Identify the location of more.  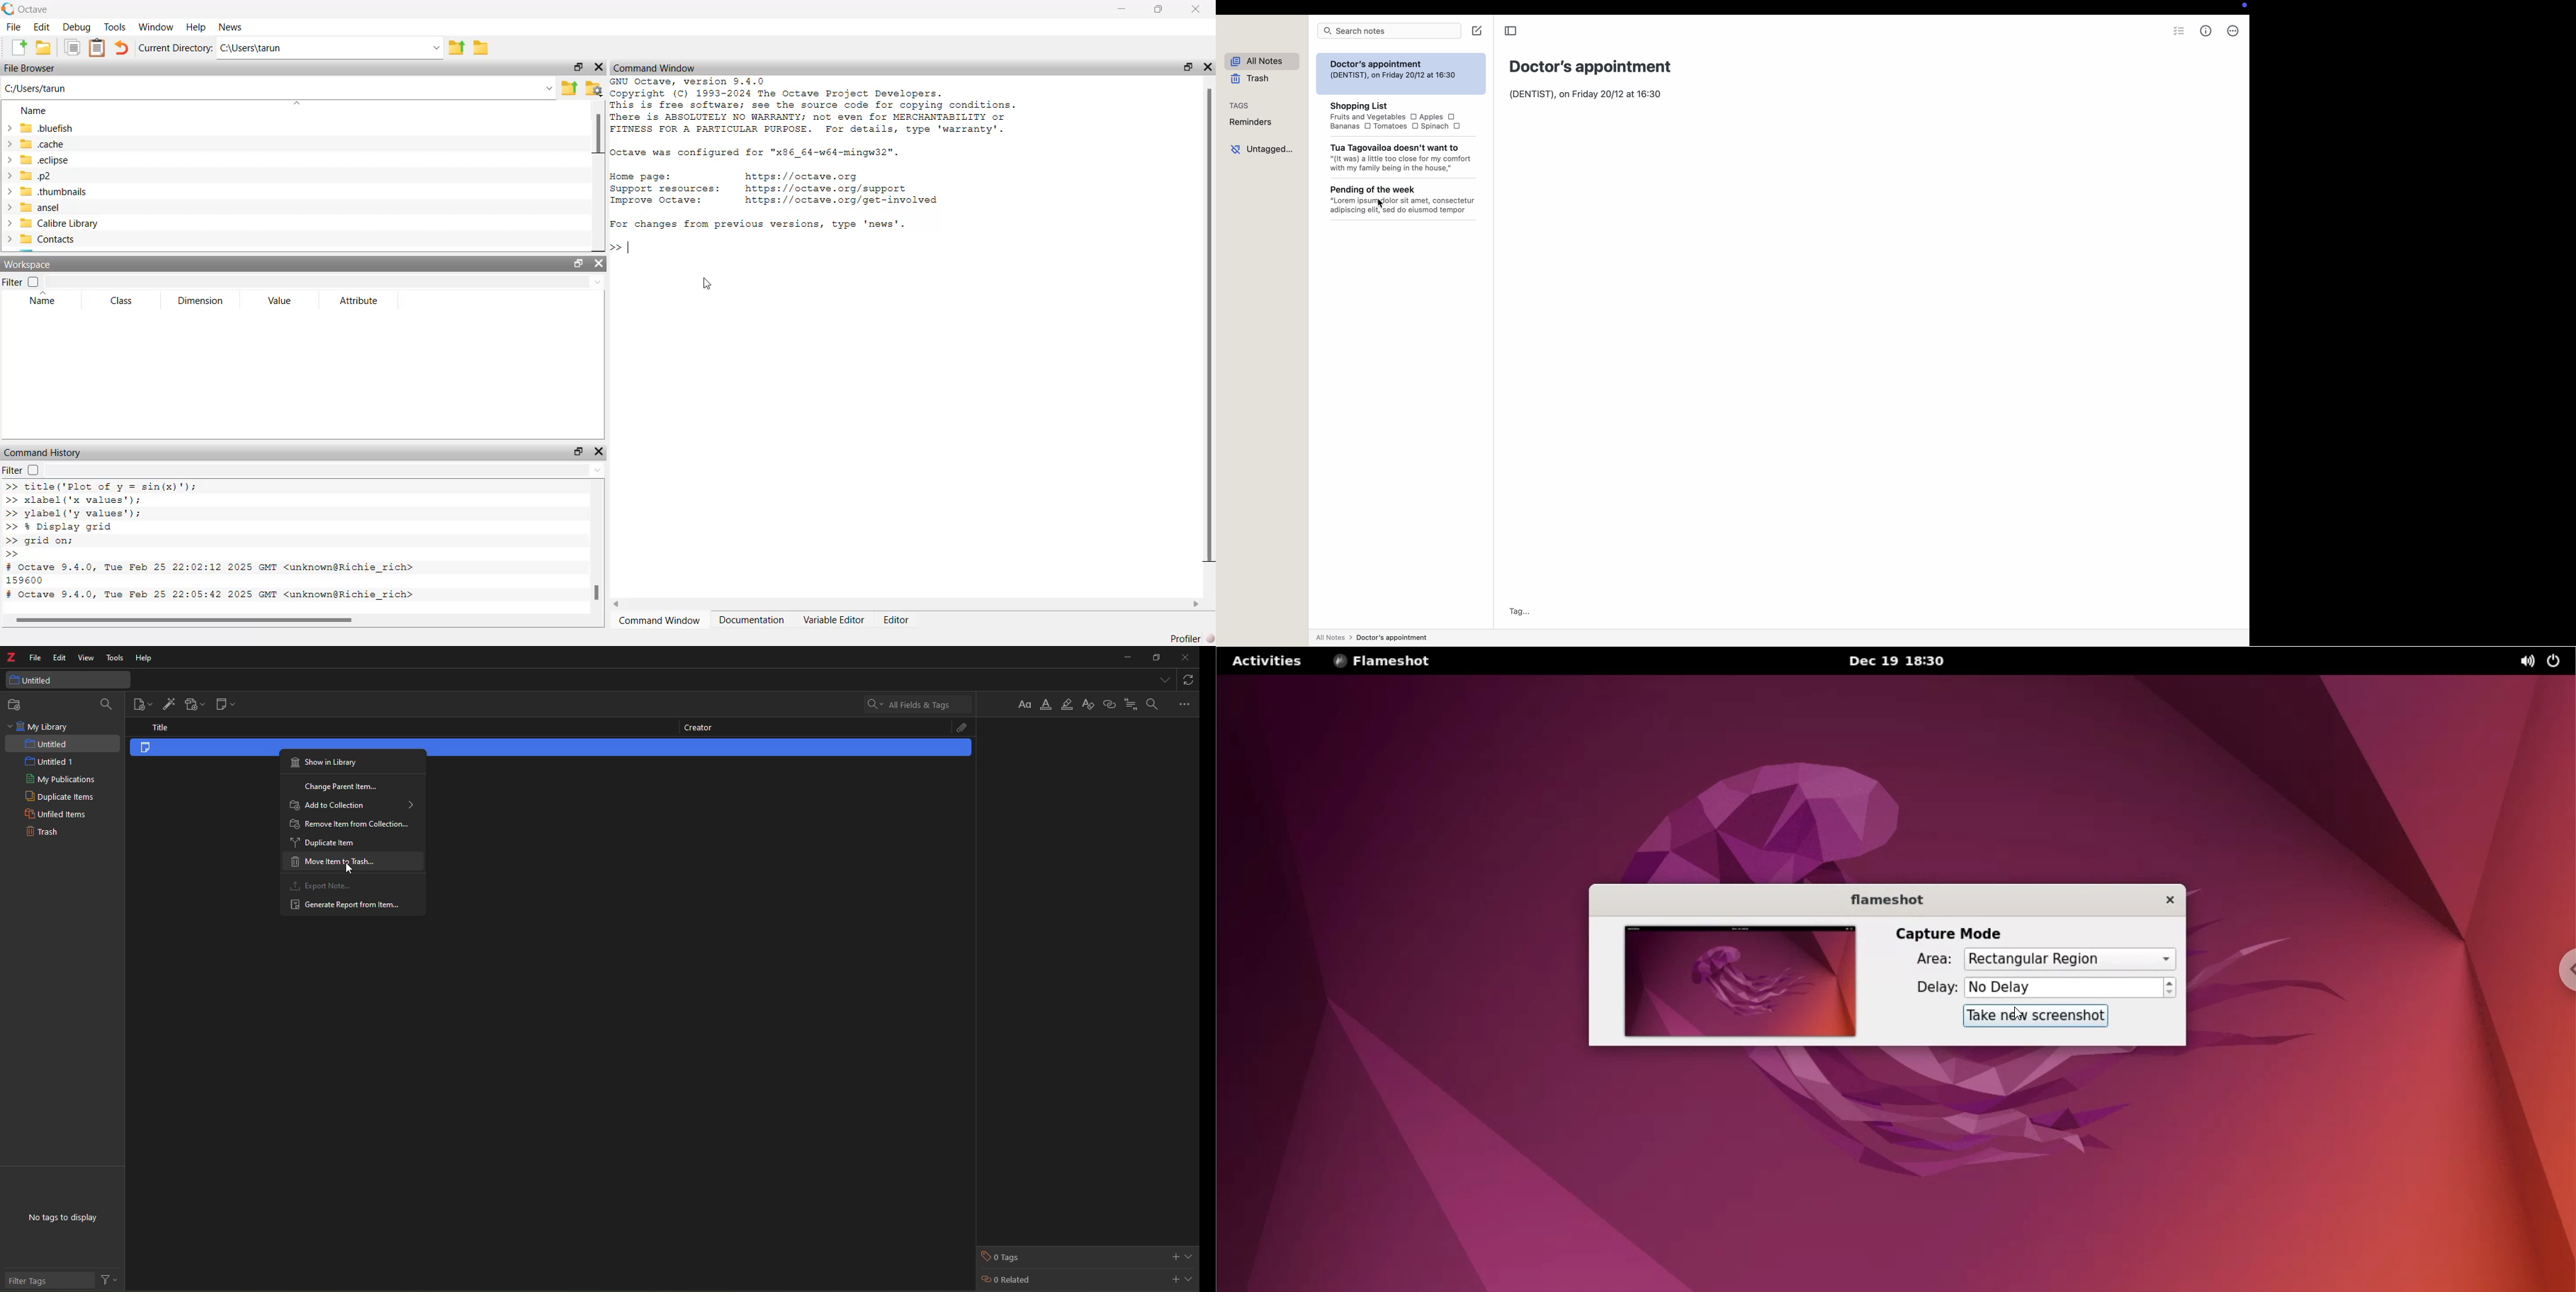
(1185, 703).